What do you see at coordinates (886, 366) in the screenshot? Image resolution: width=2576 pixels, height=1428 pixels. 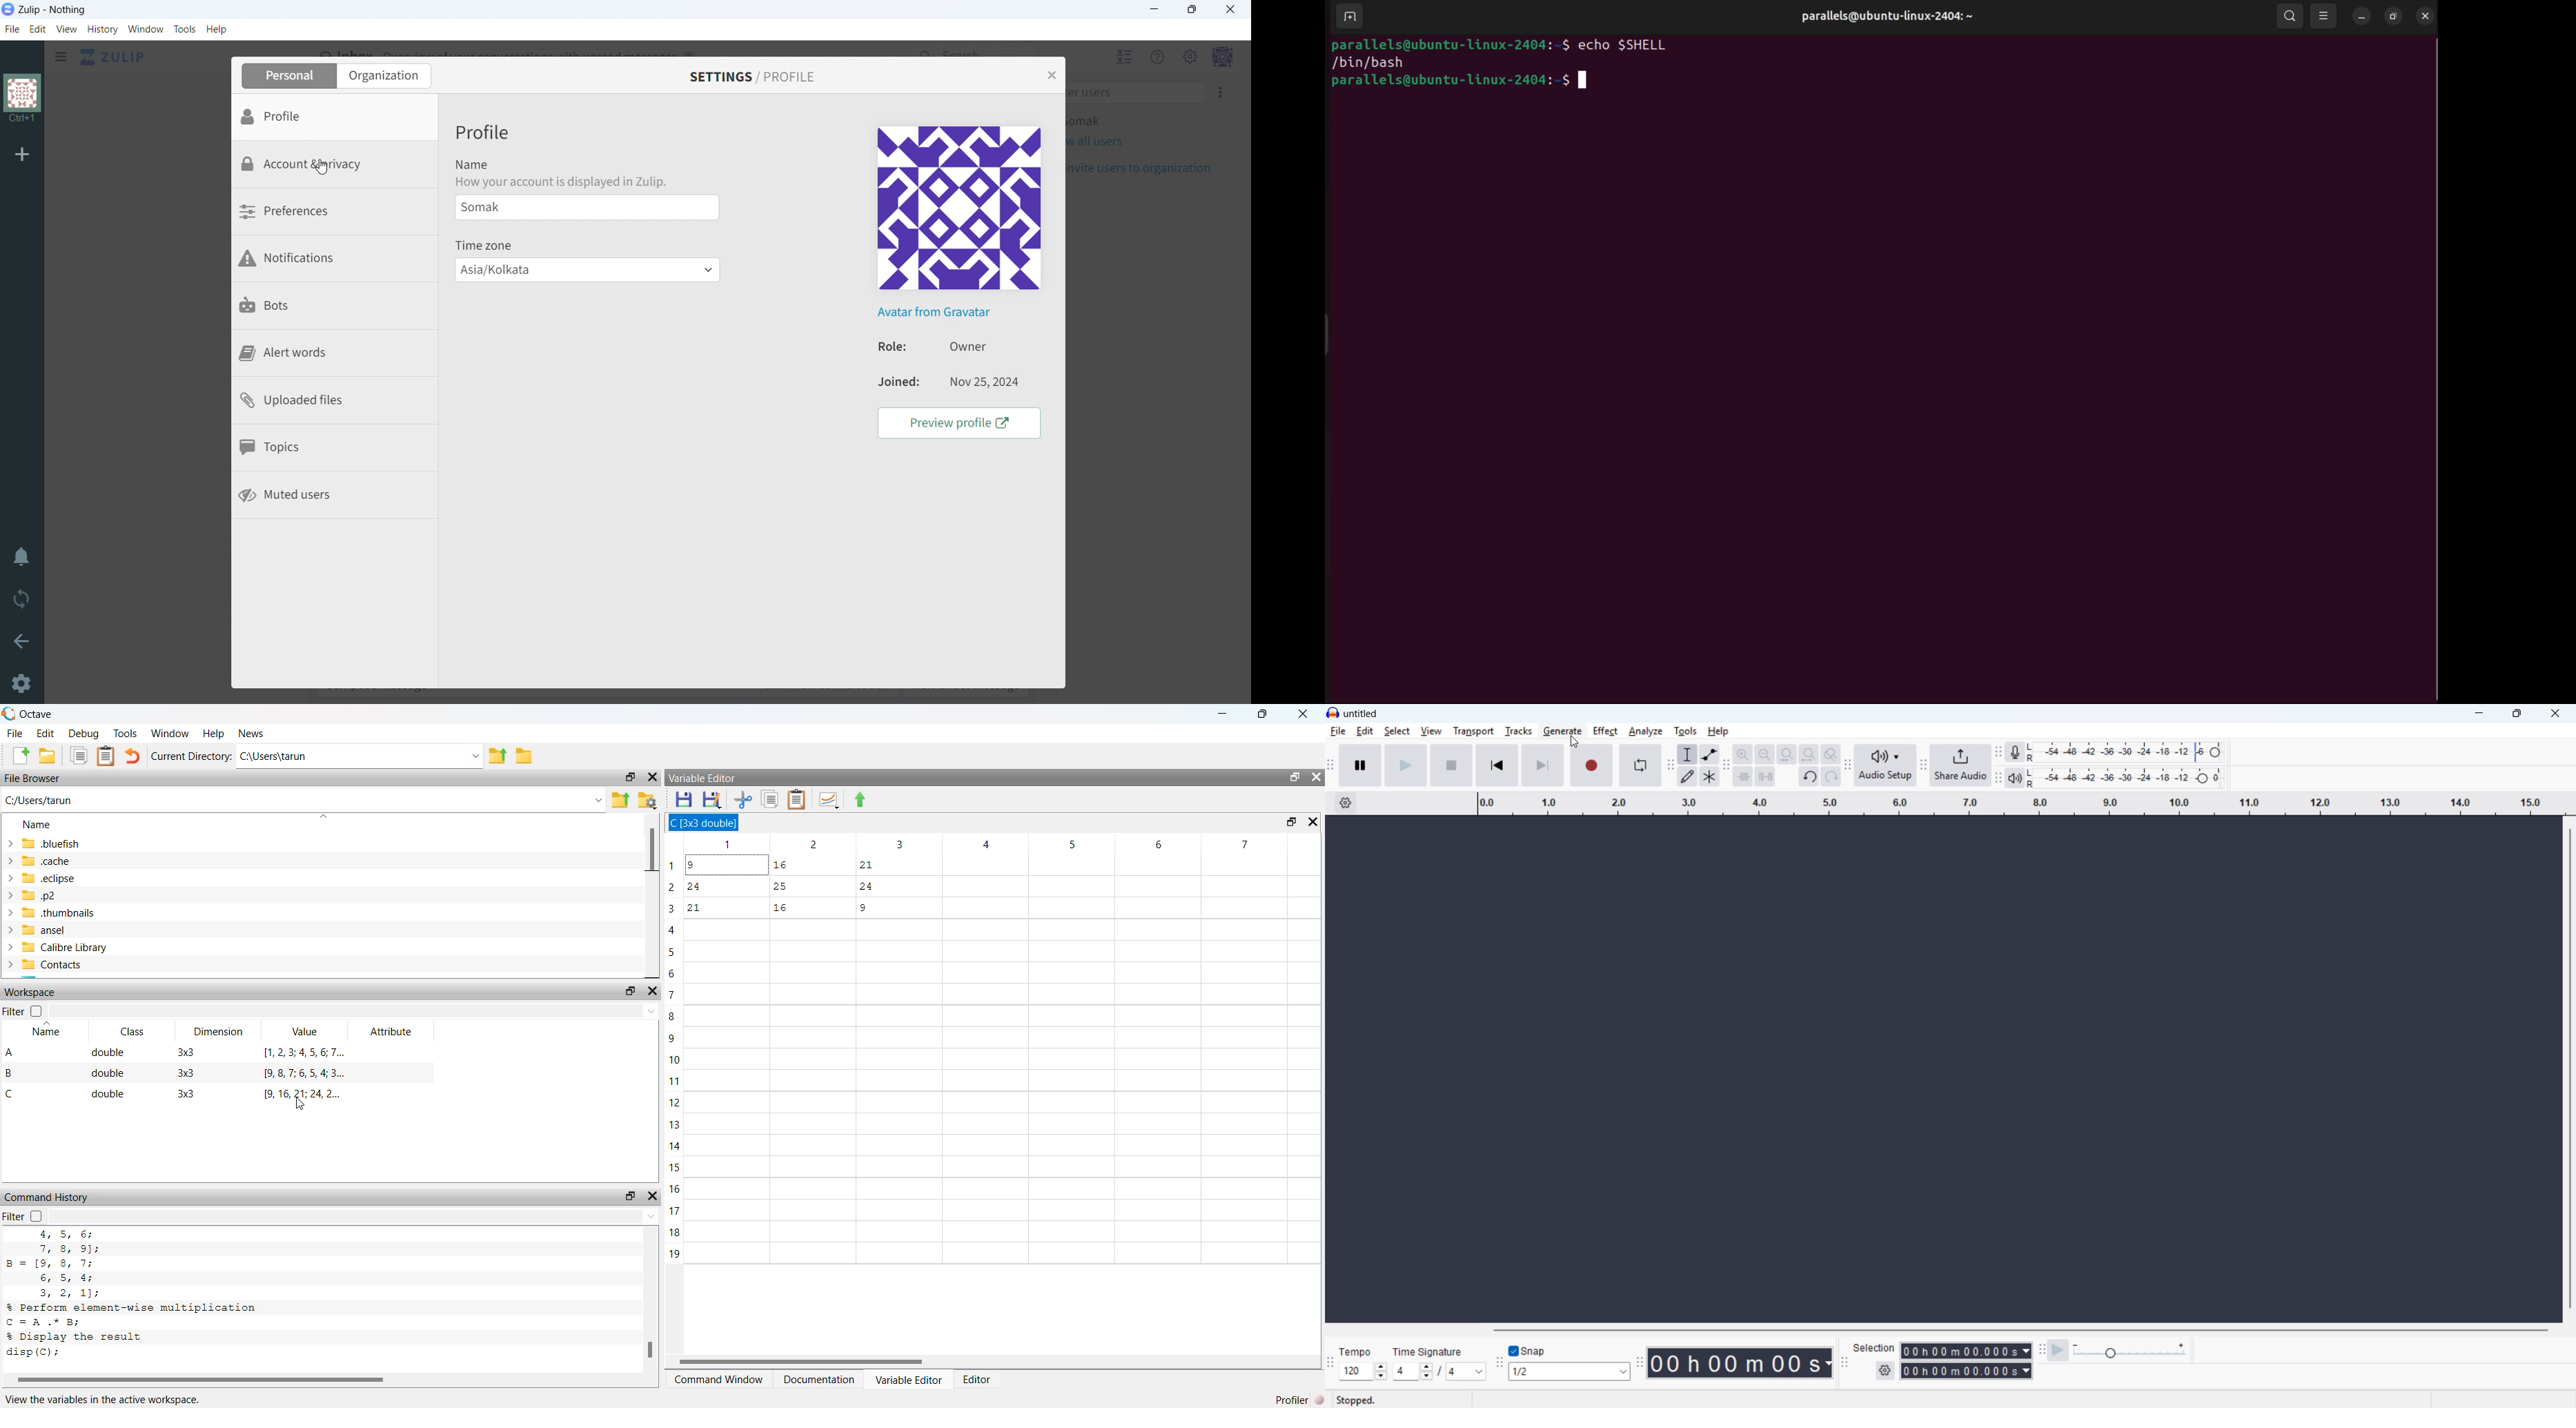 I see `Role: Owner Joined: Nov 25,2024` at bounding box center [886, 366].